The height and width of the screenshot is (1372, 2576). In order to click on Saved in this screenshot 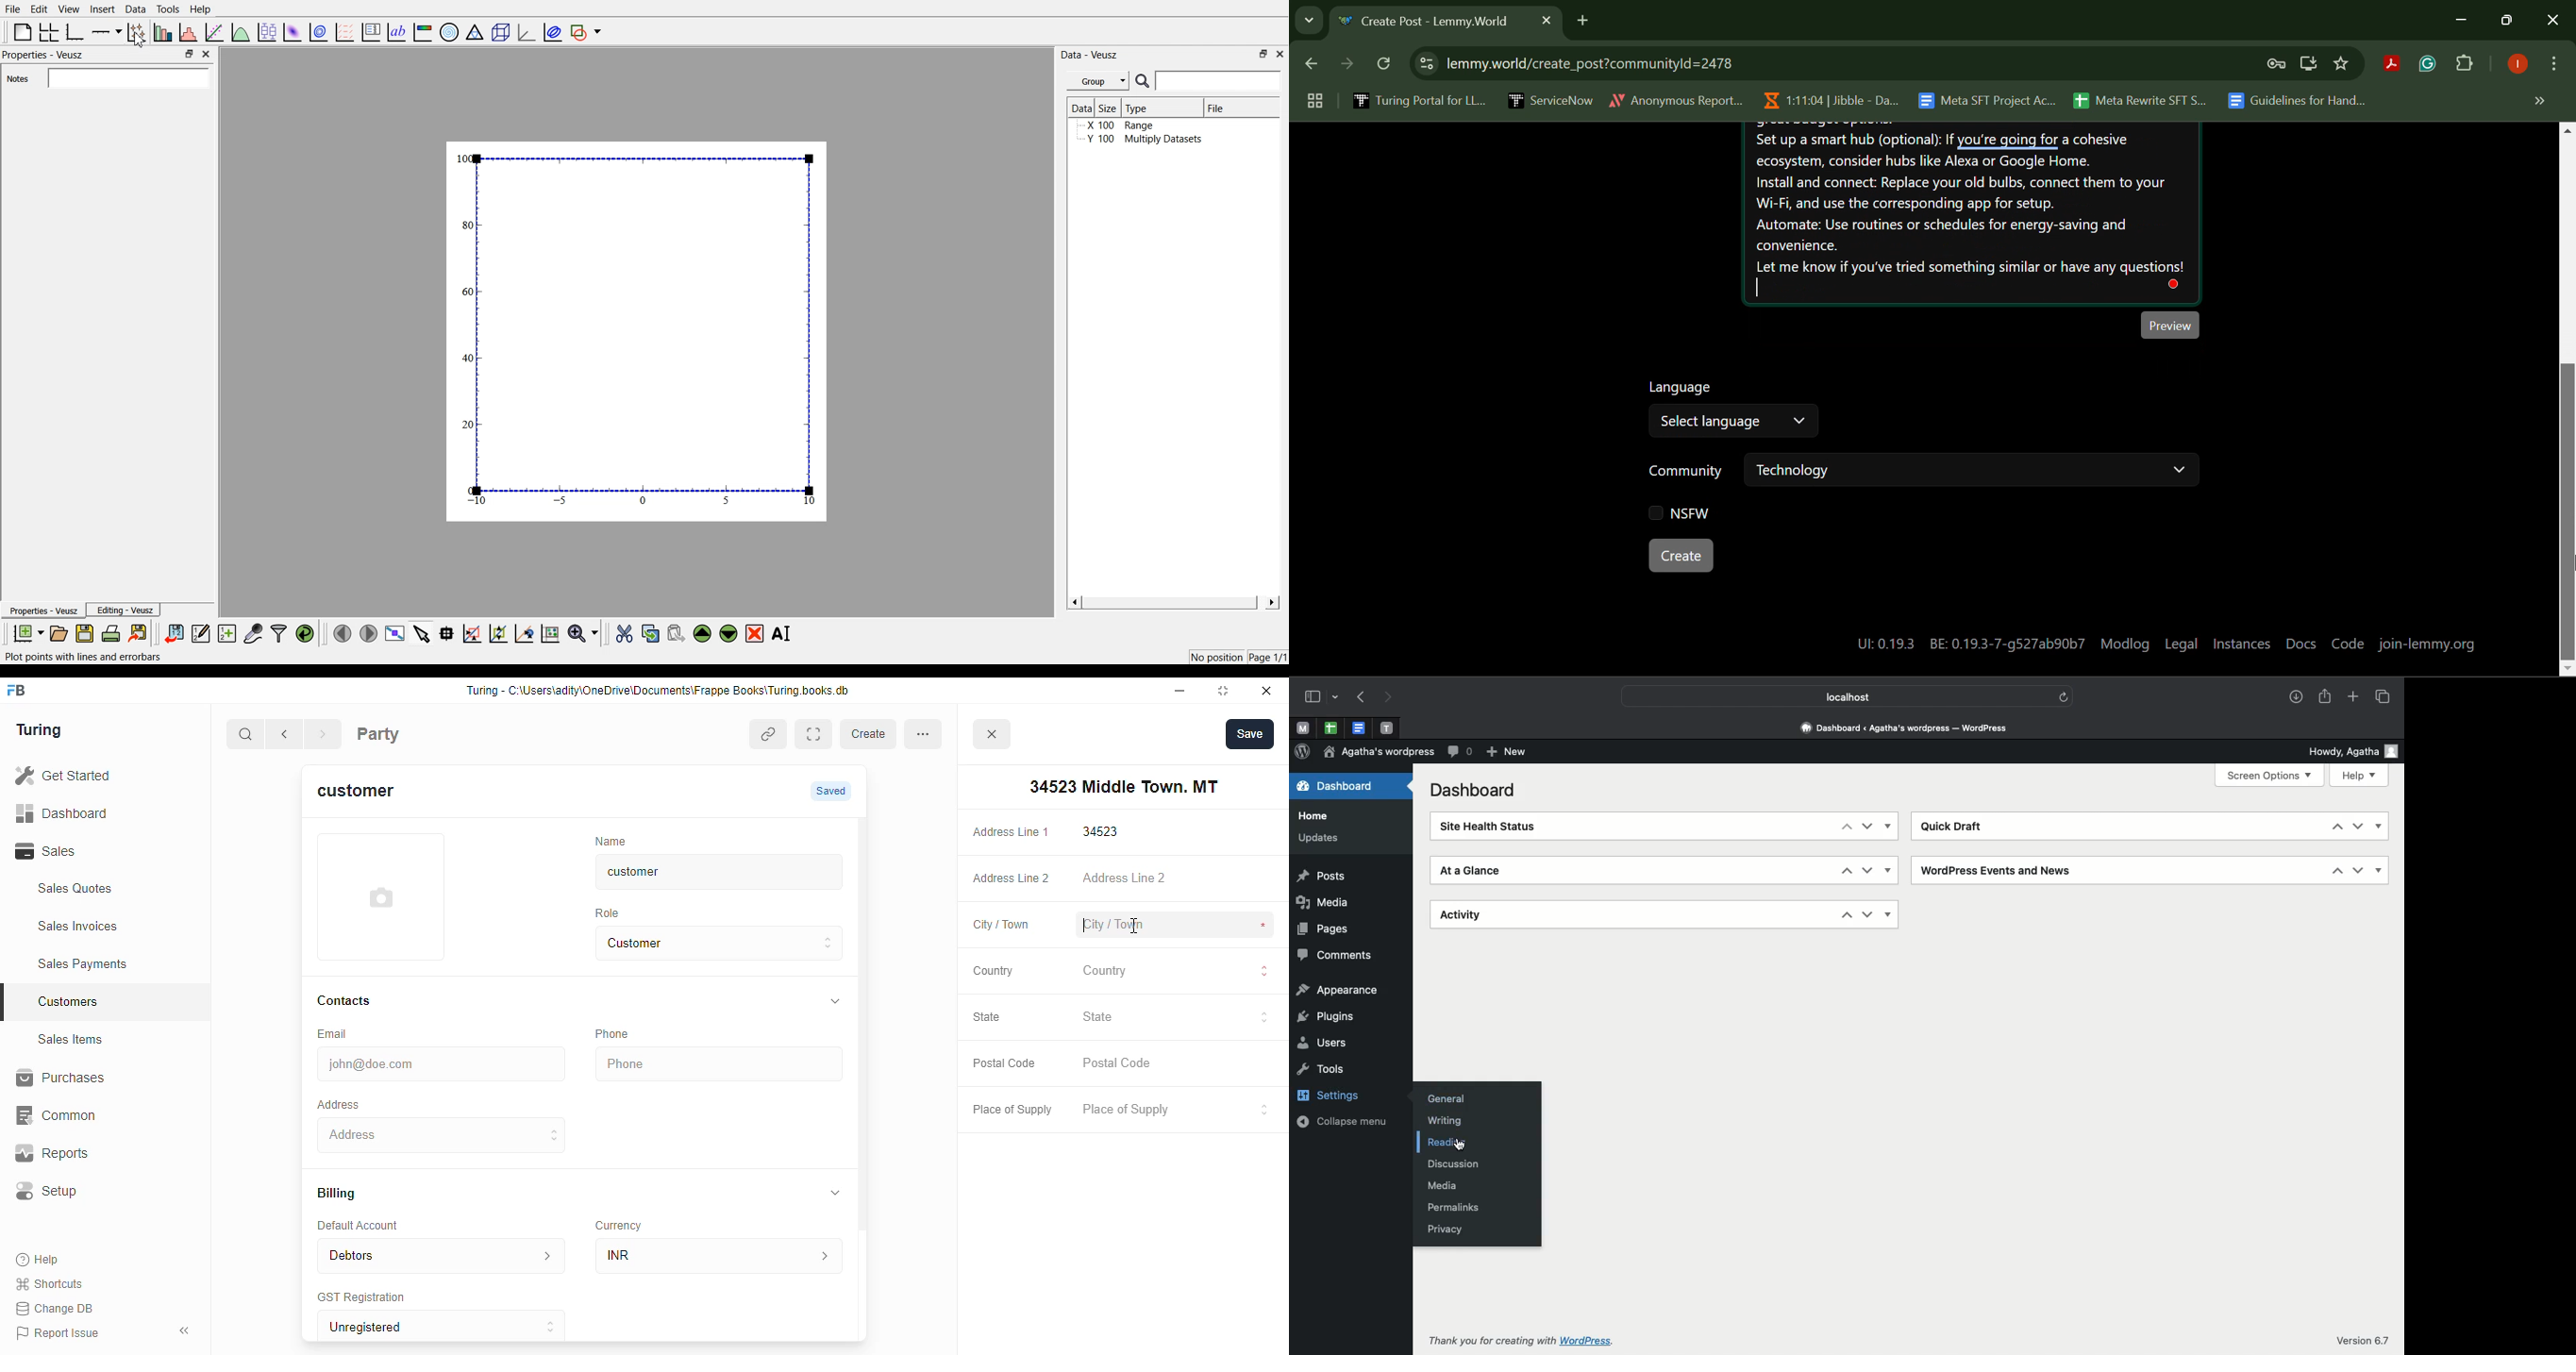, I will do `click(833, 791)`.